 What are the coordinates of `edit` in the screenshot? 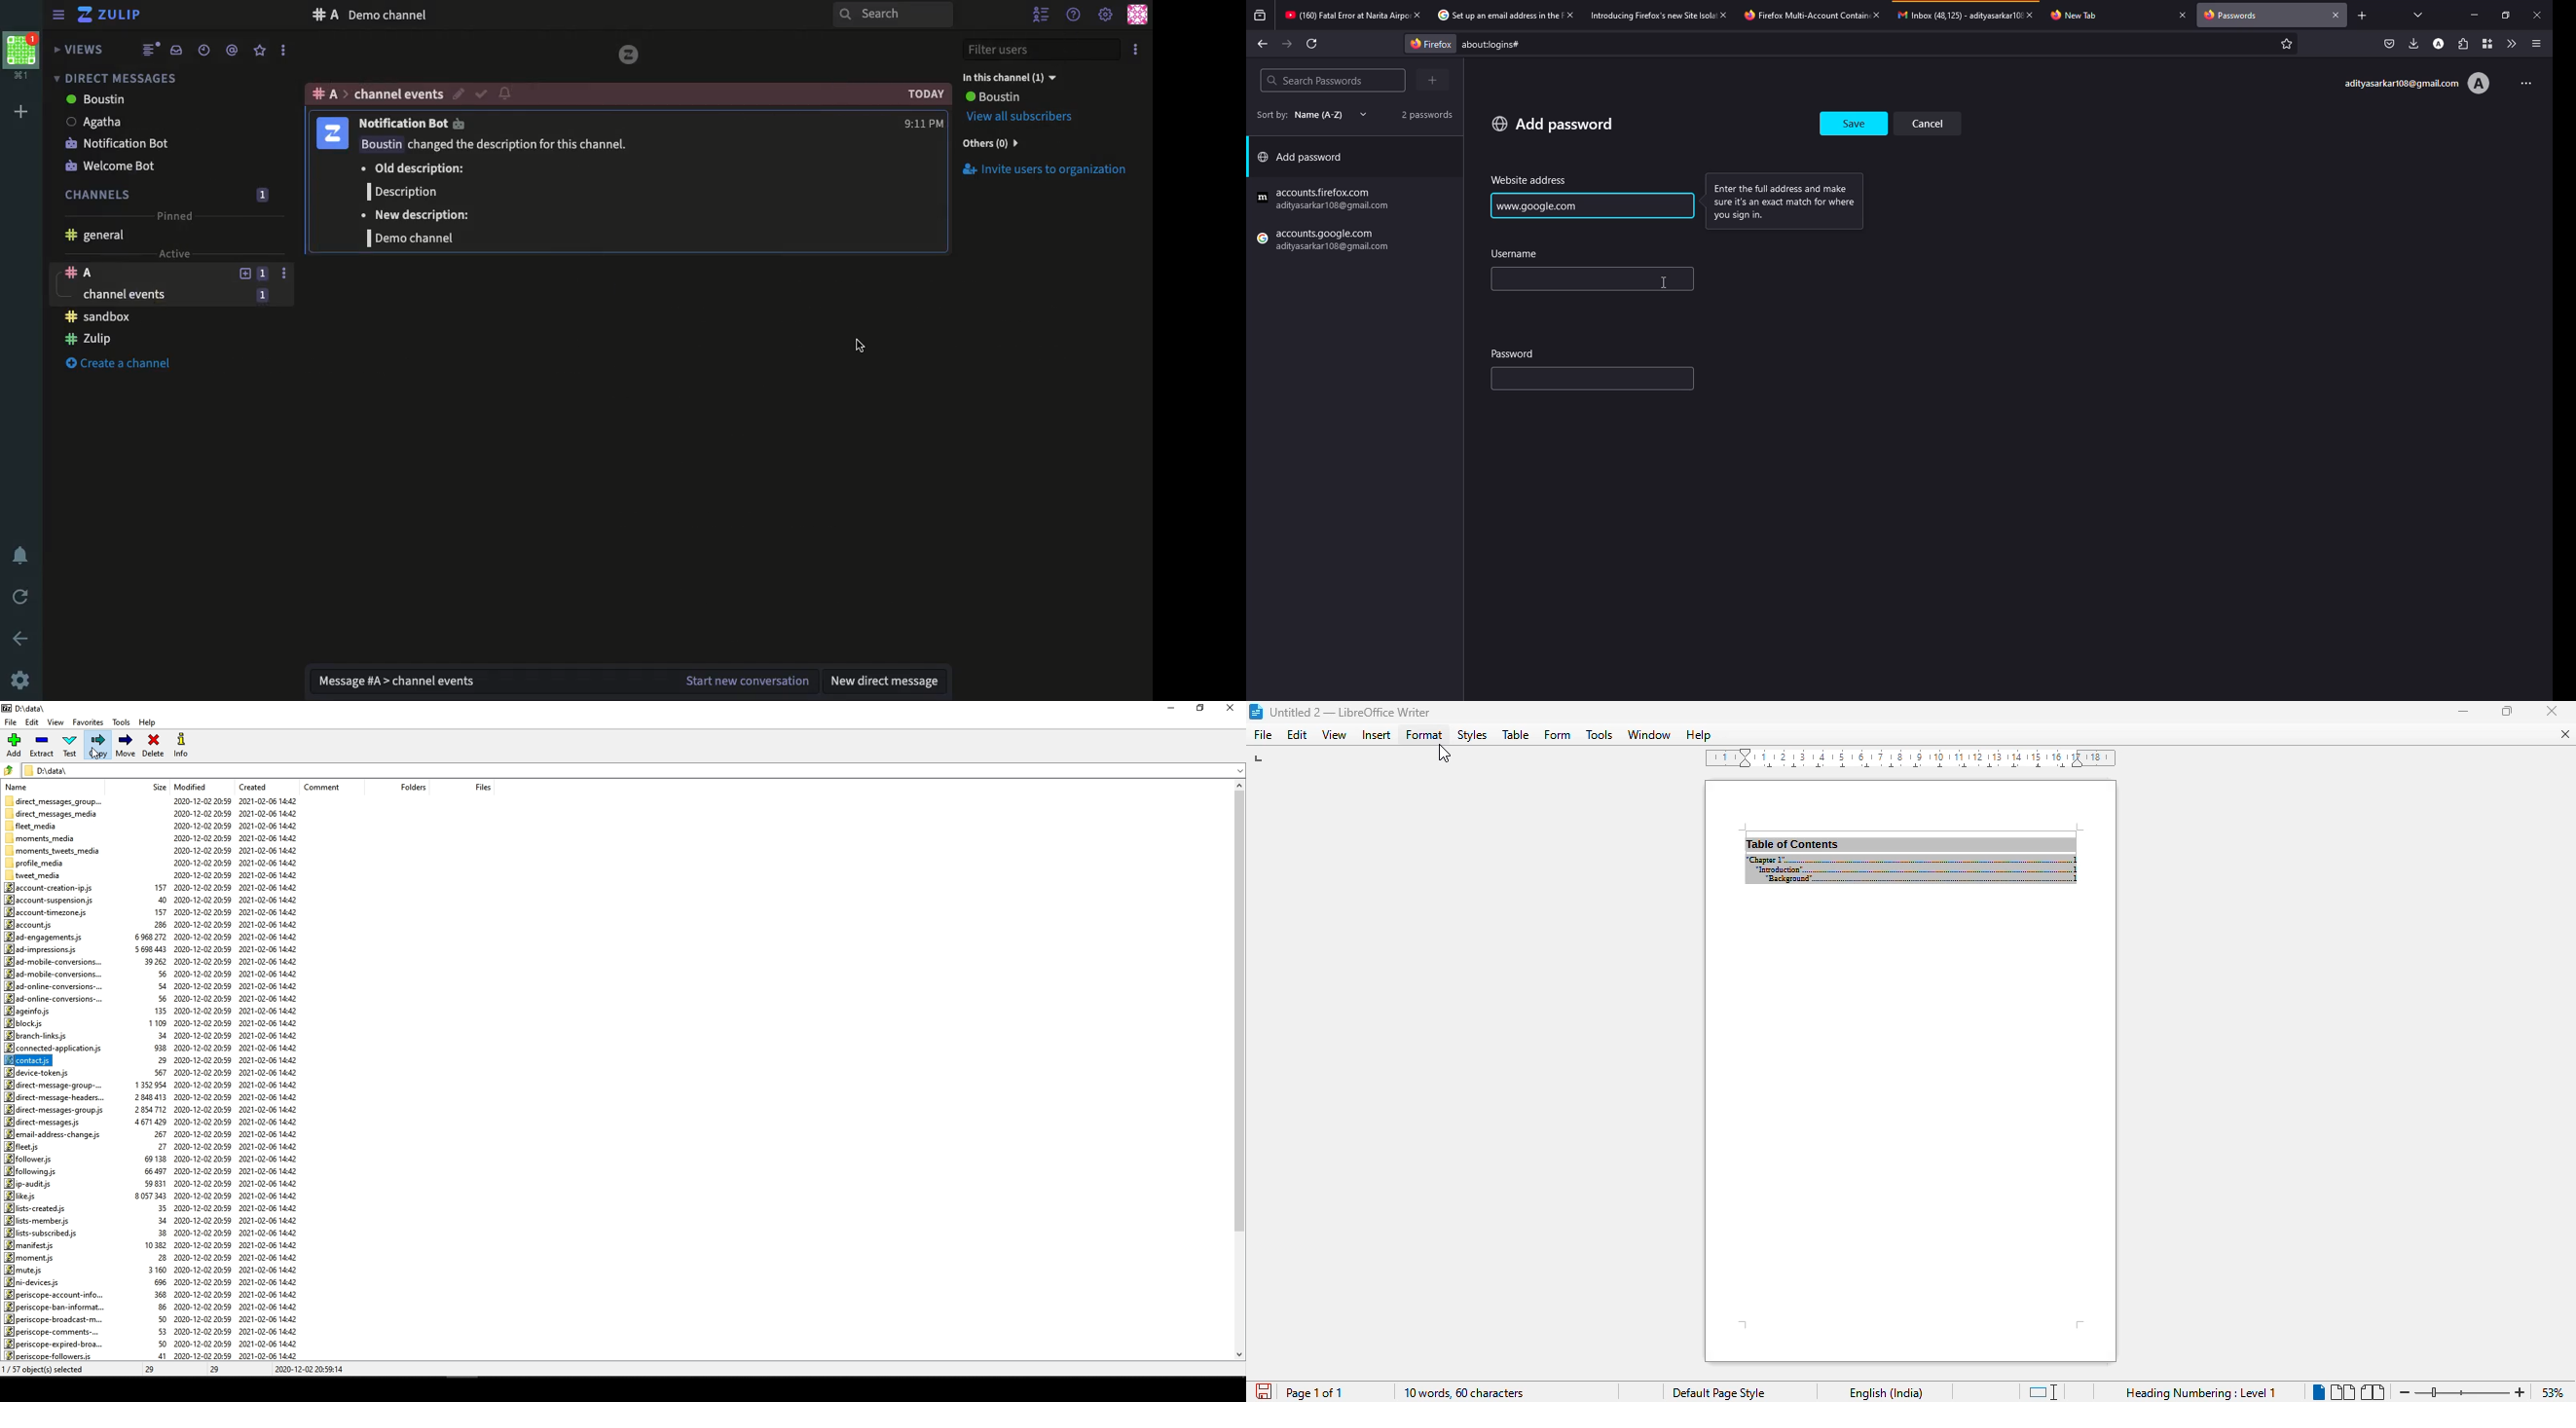 It's located at (457, 94).